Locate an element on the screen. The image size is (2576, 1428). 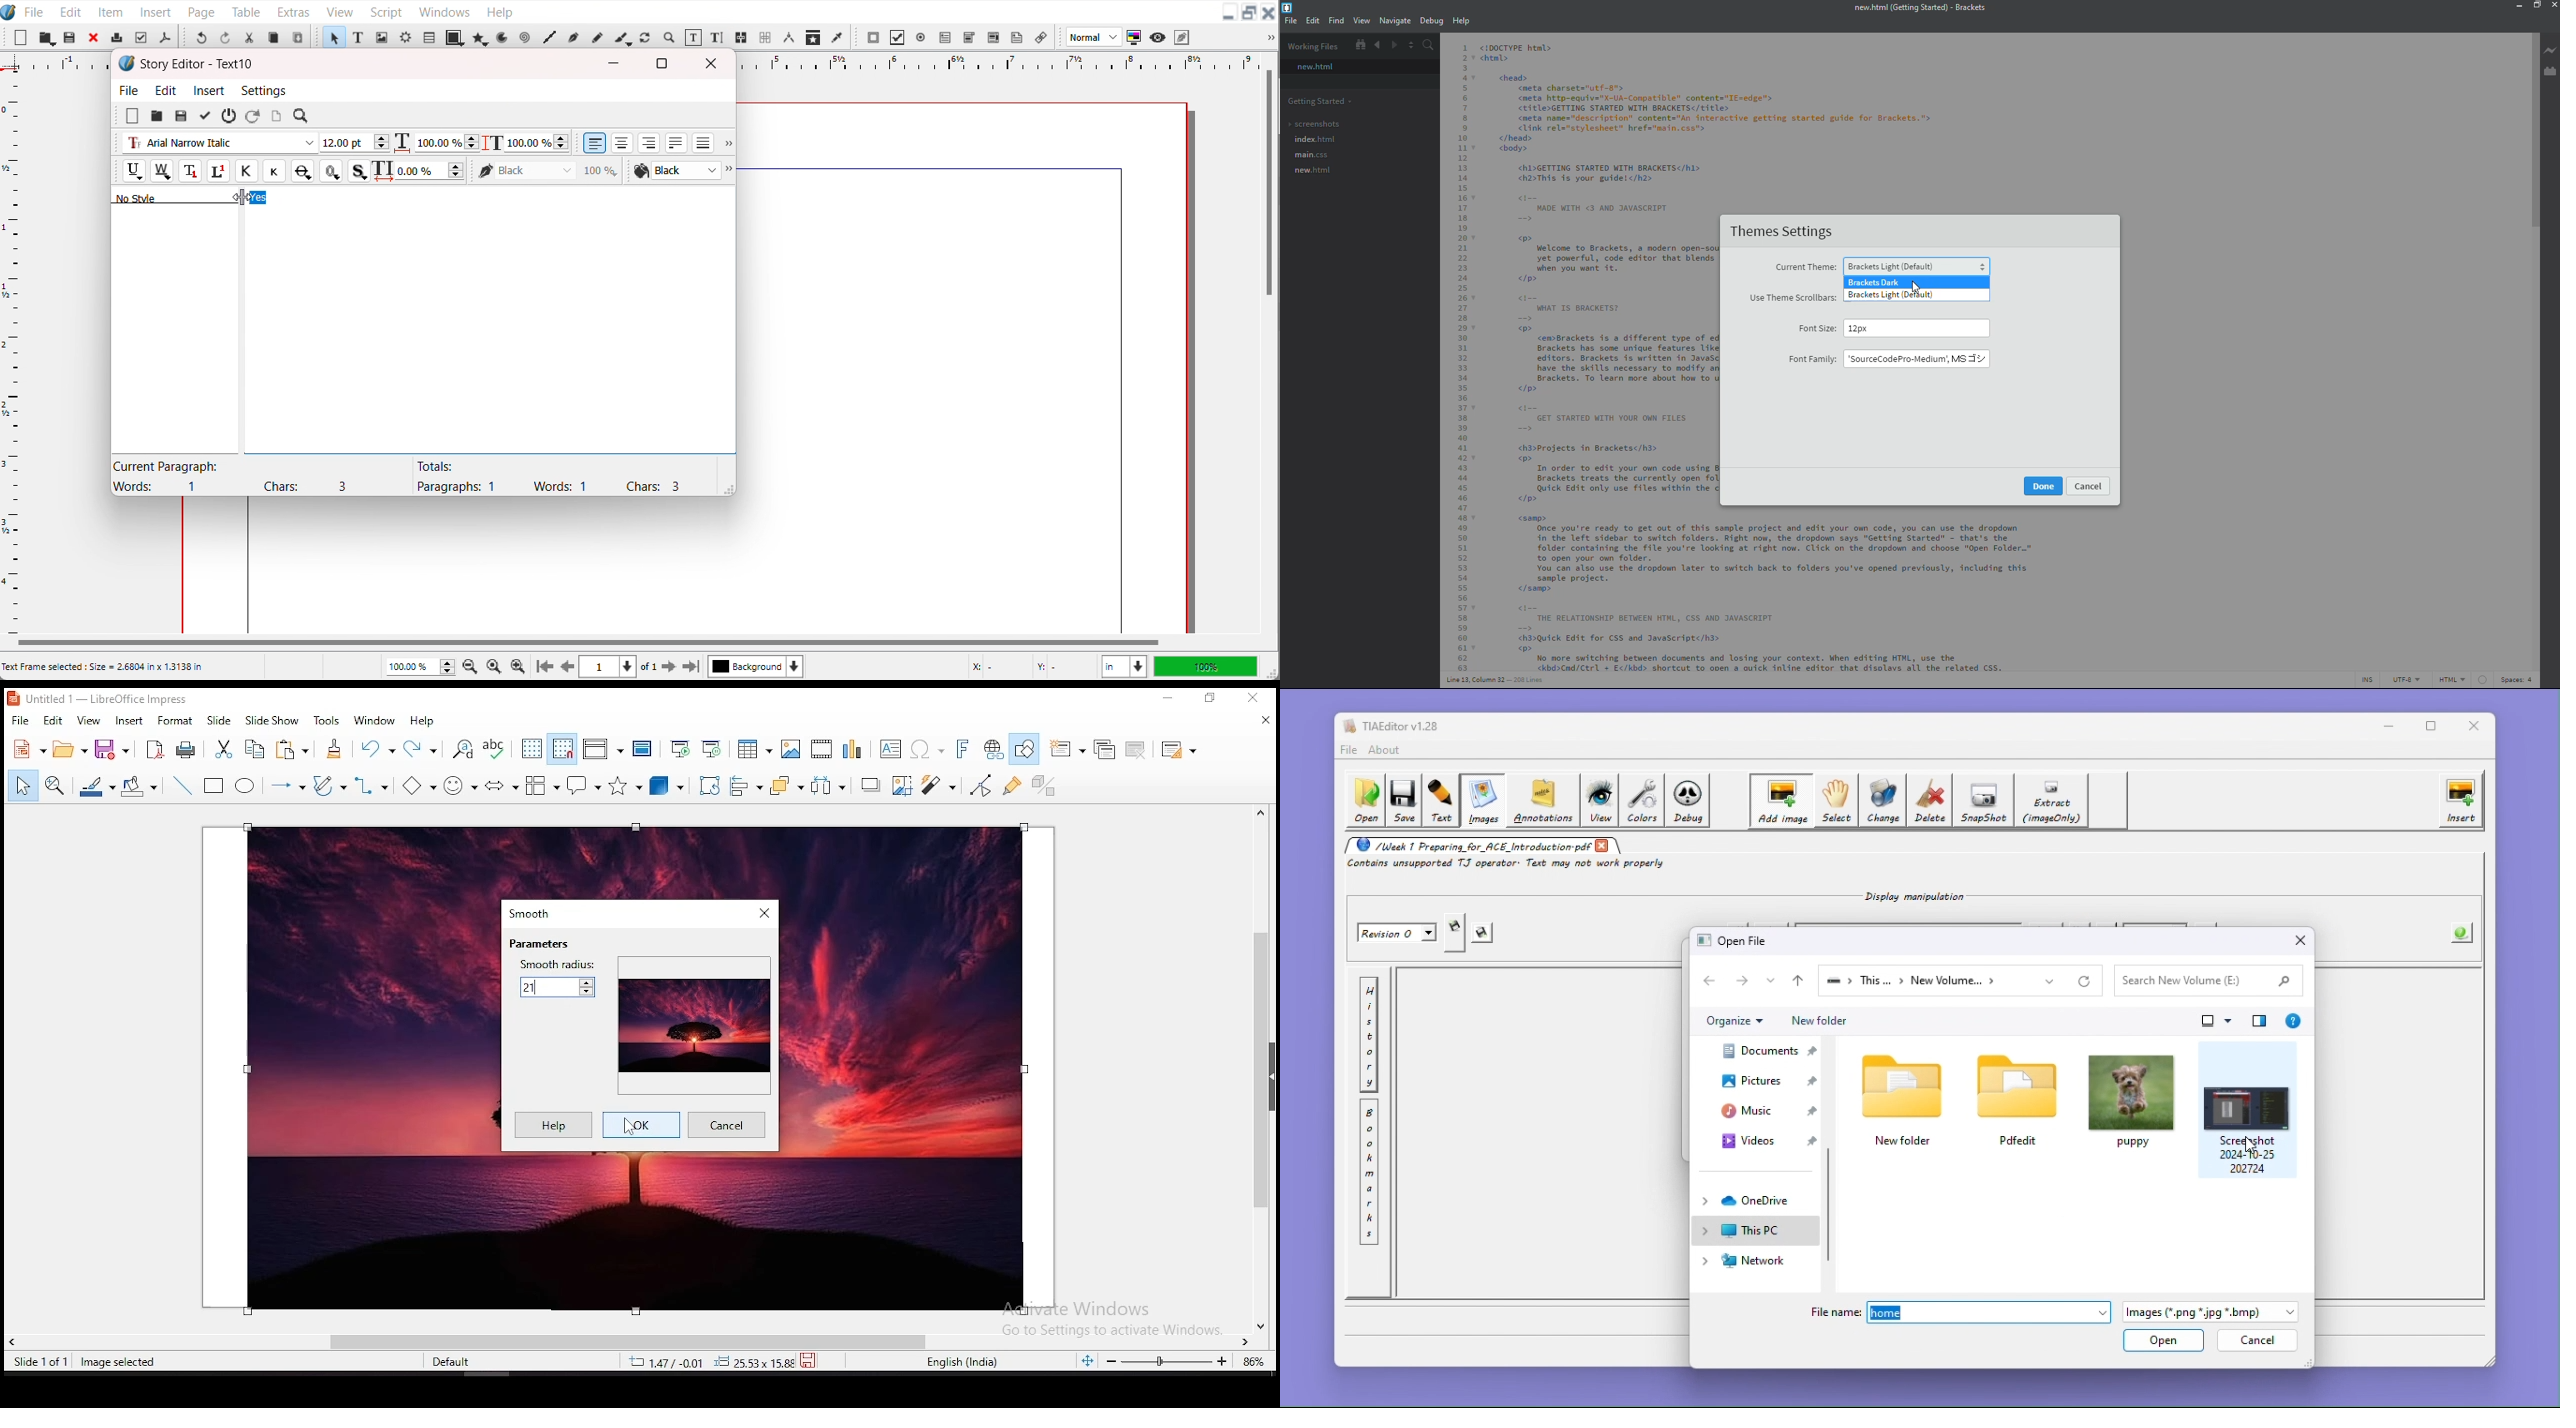
scroll bar is located at coordinates (2536, 124).